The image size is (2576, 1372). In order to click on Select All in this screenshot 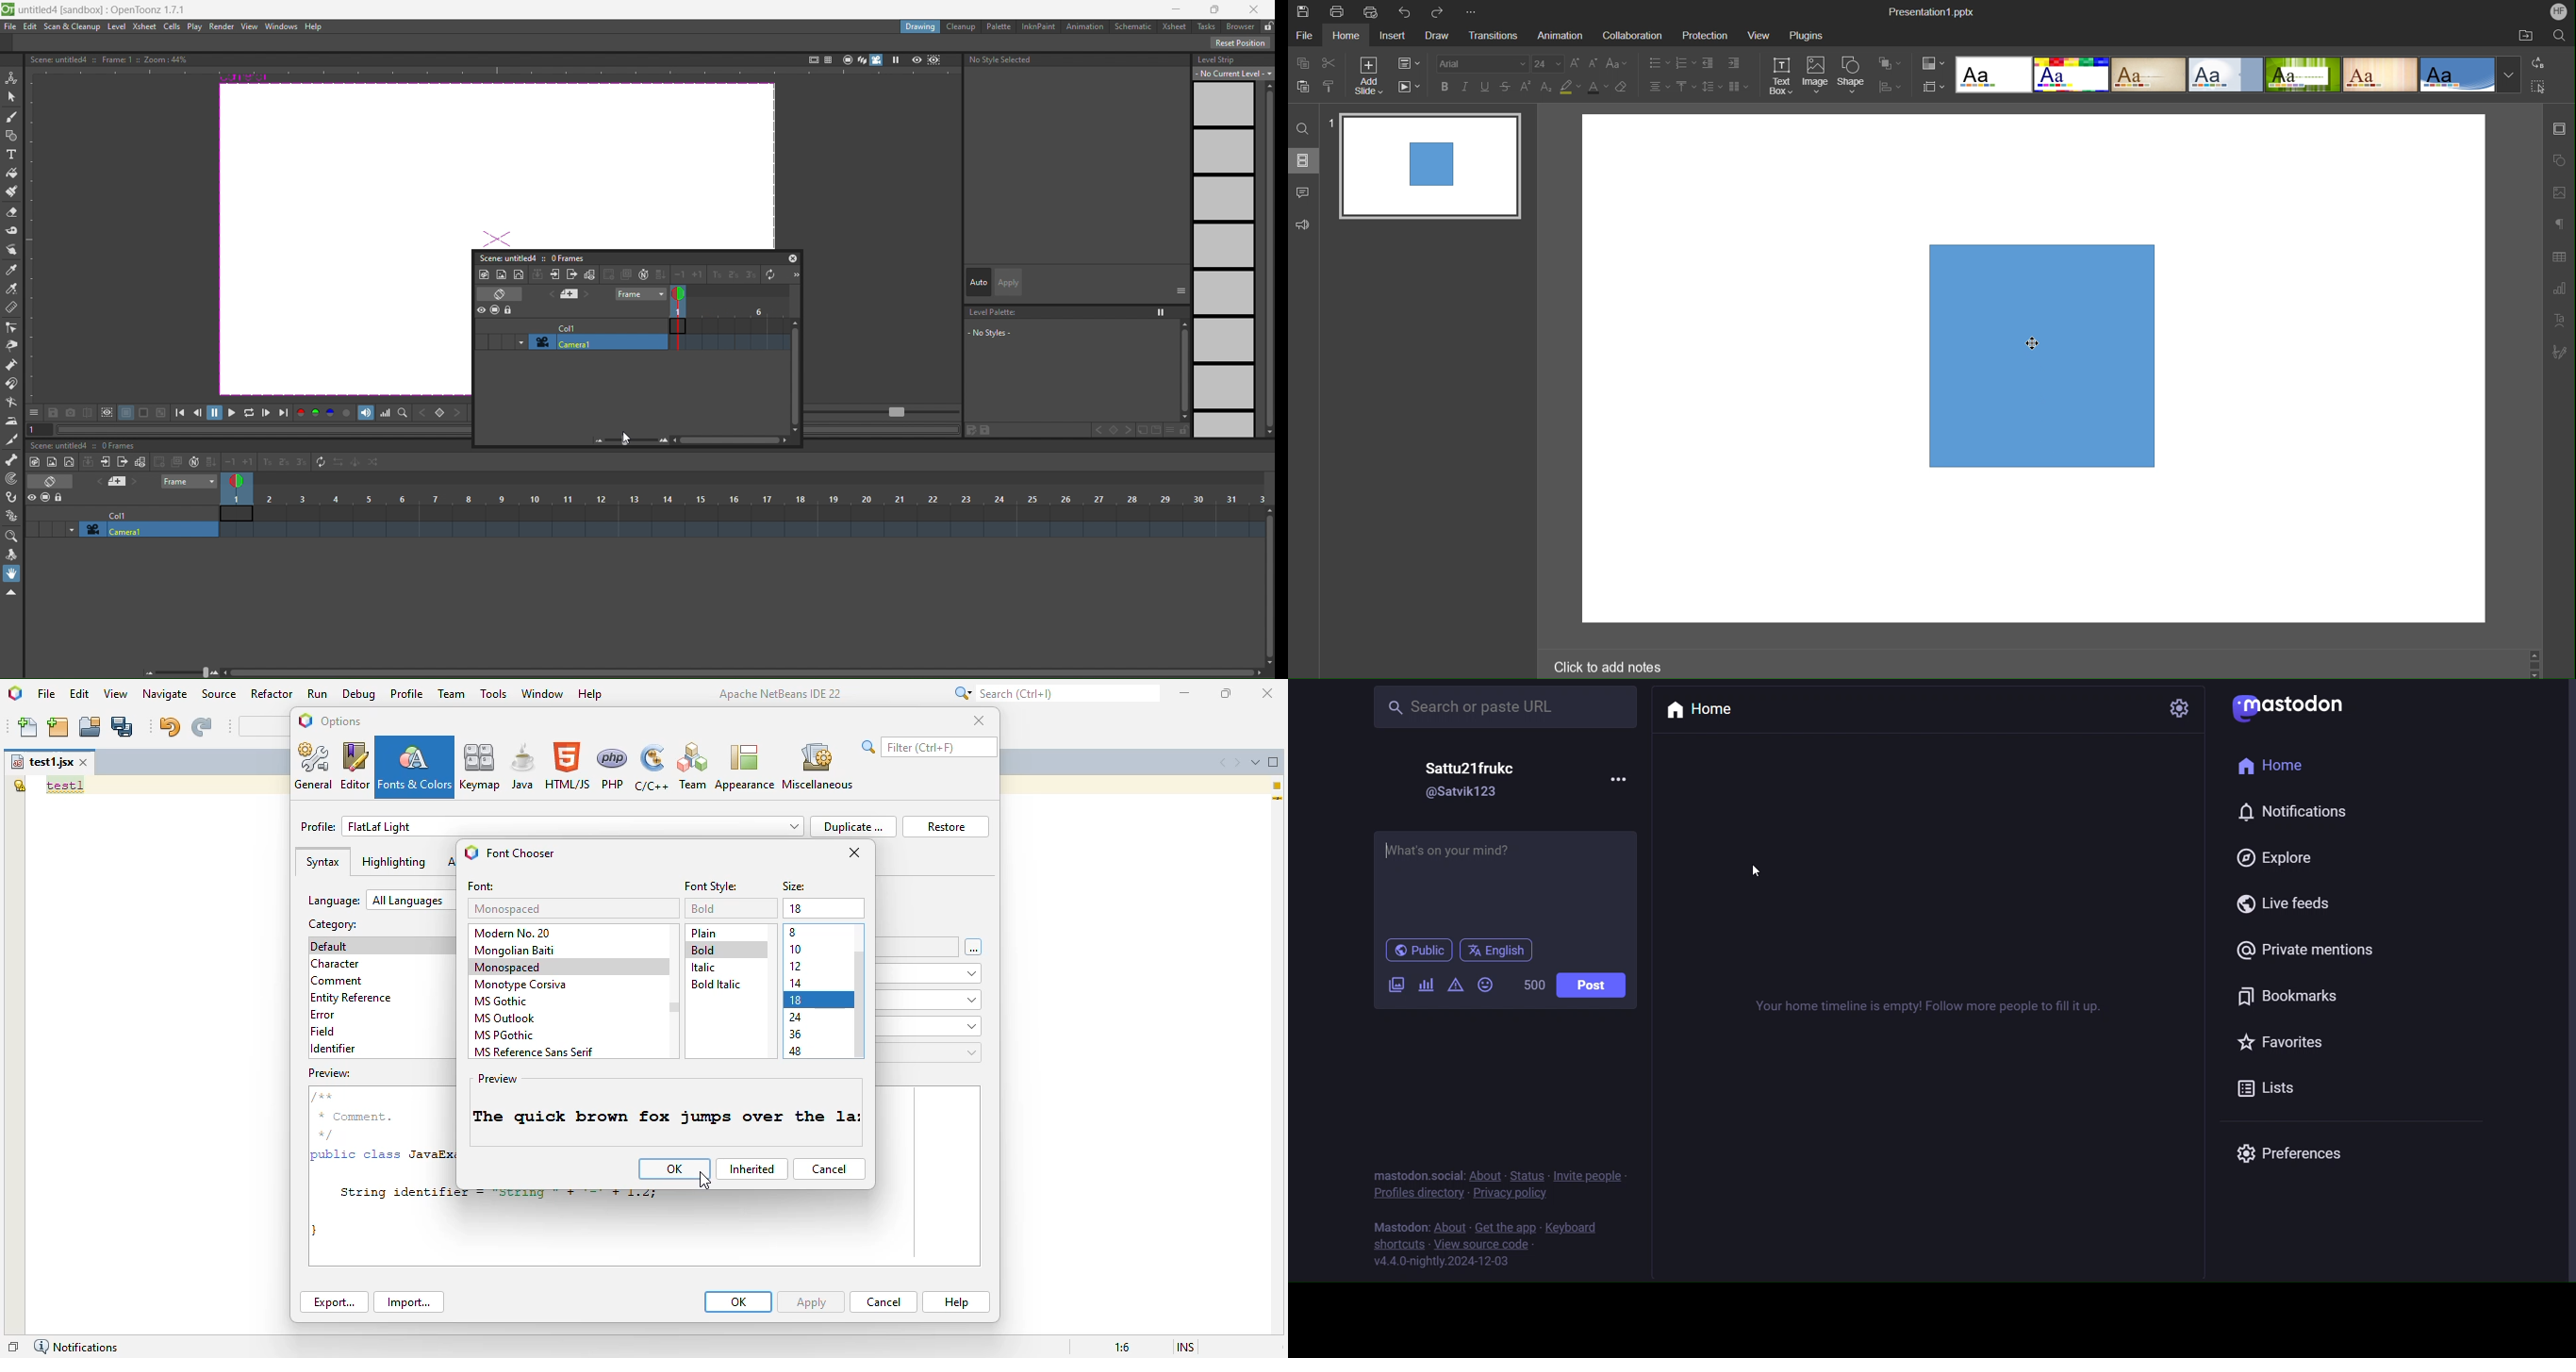, I will do `click(2540, 86)`.